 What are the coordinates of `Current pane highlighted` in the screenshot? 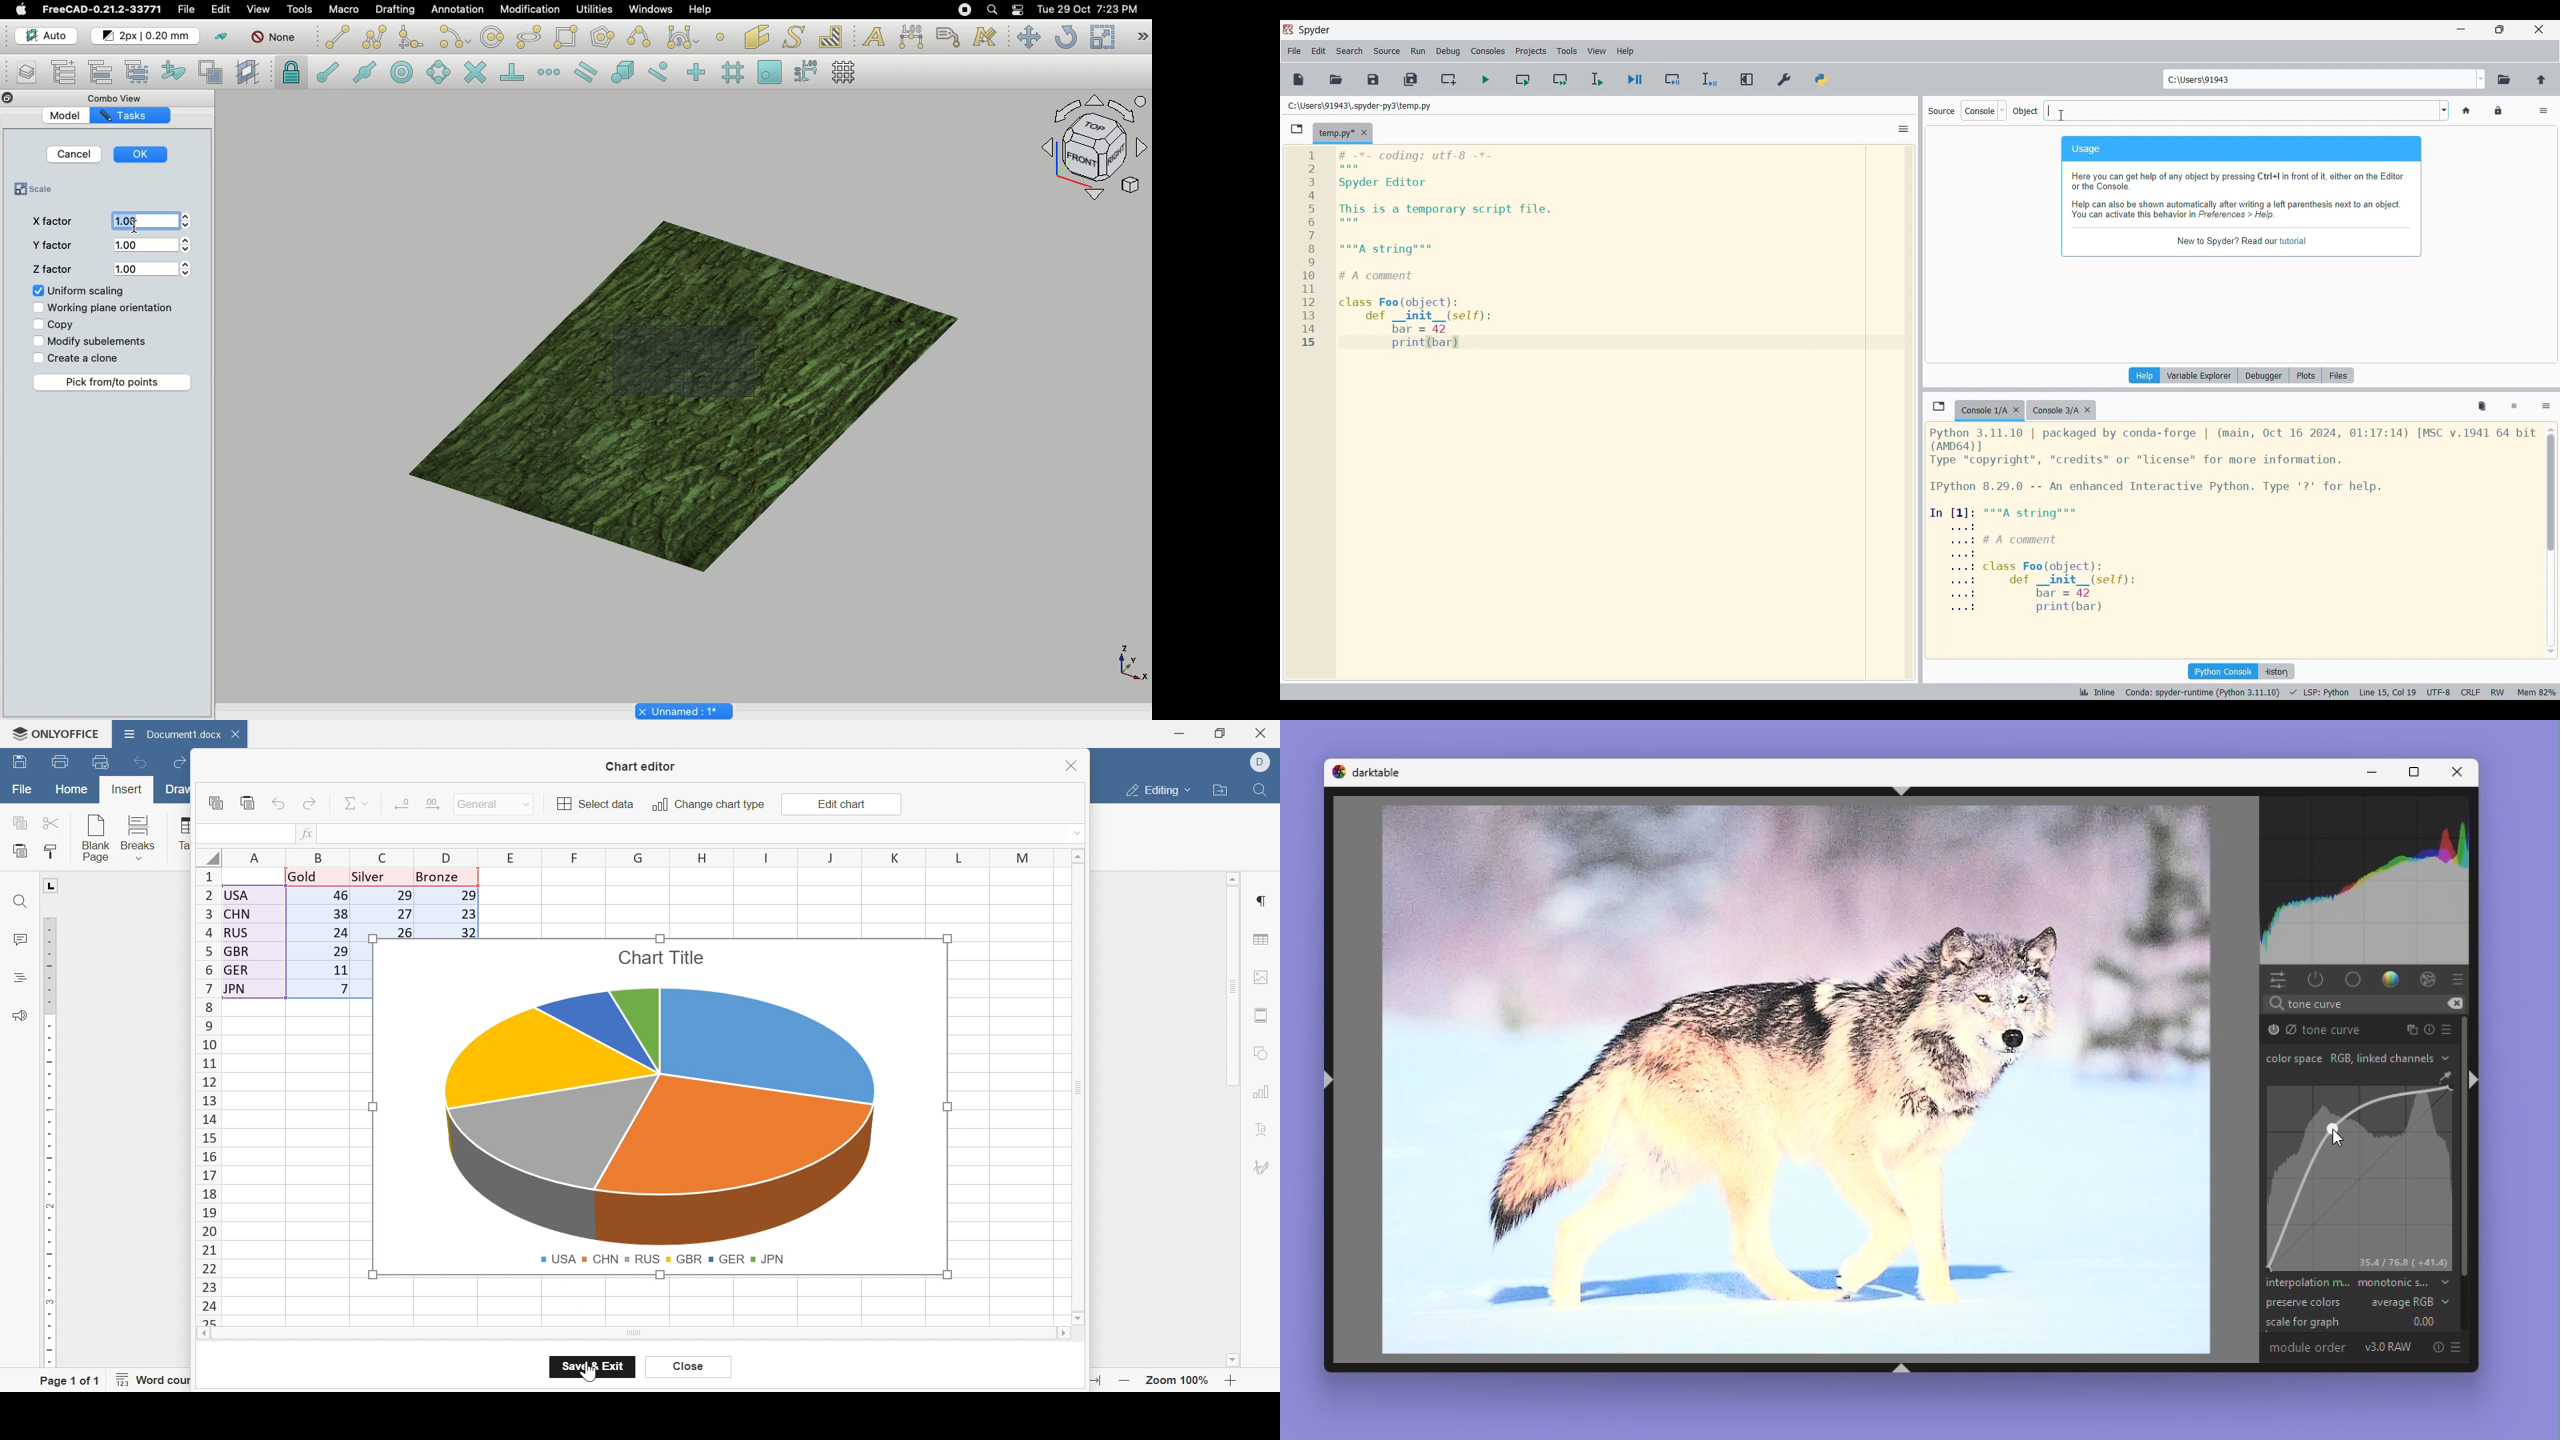 It's located at (2145, 375).